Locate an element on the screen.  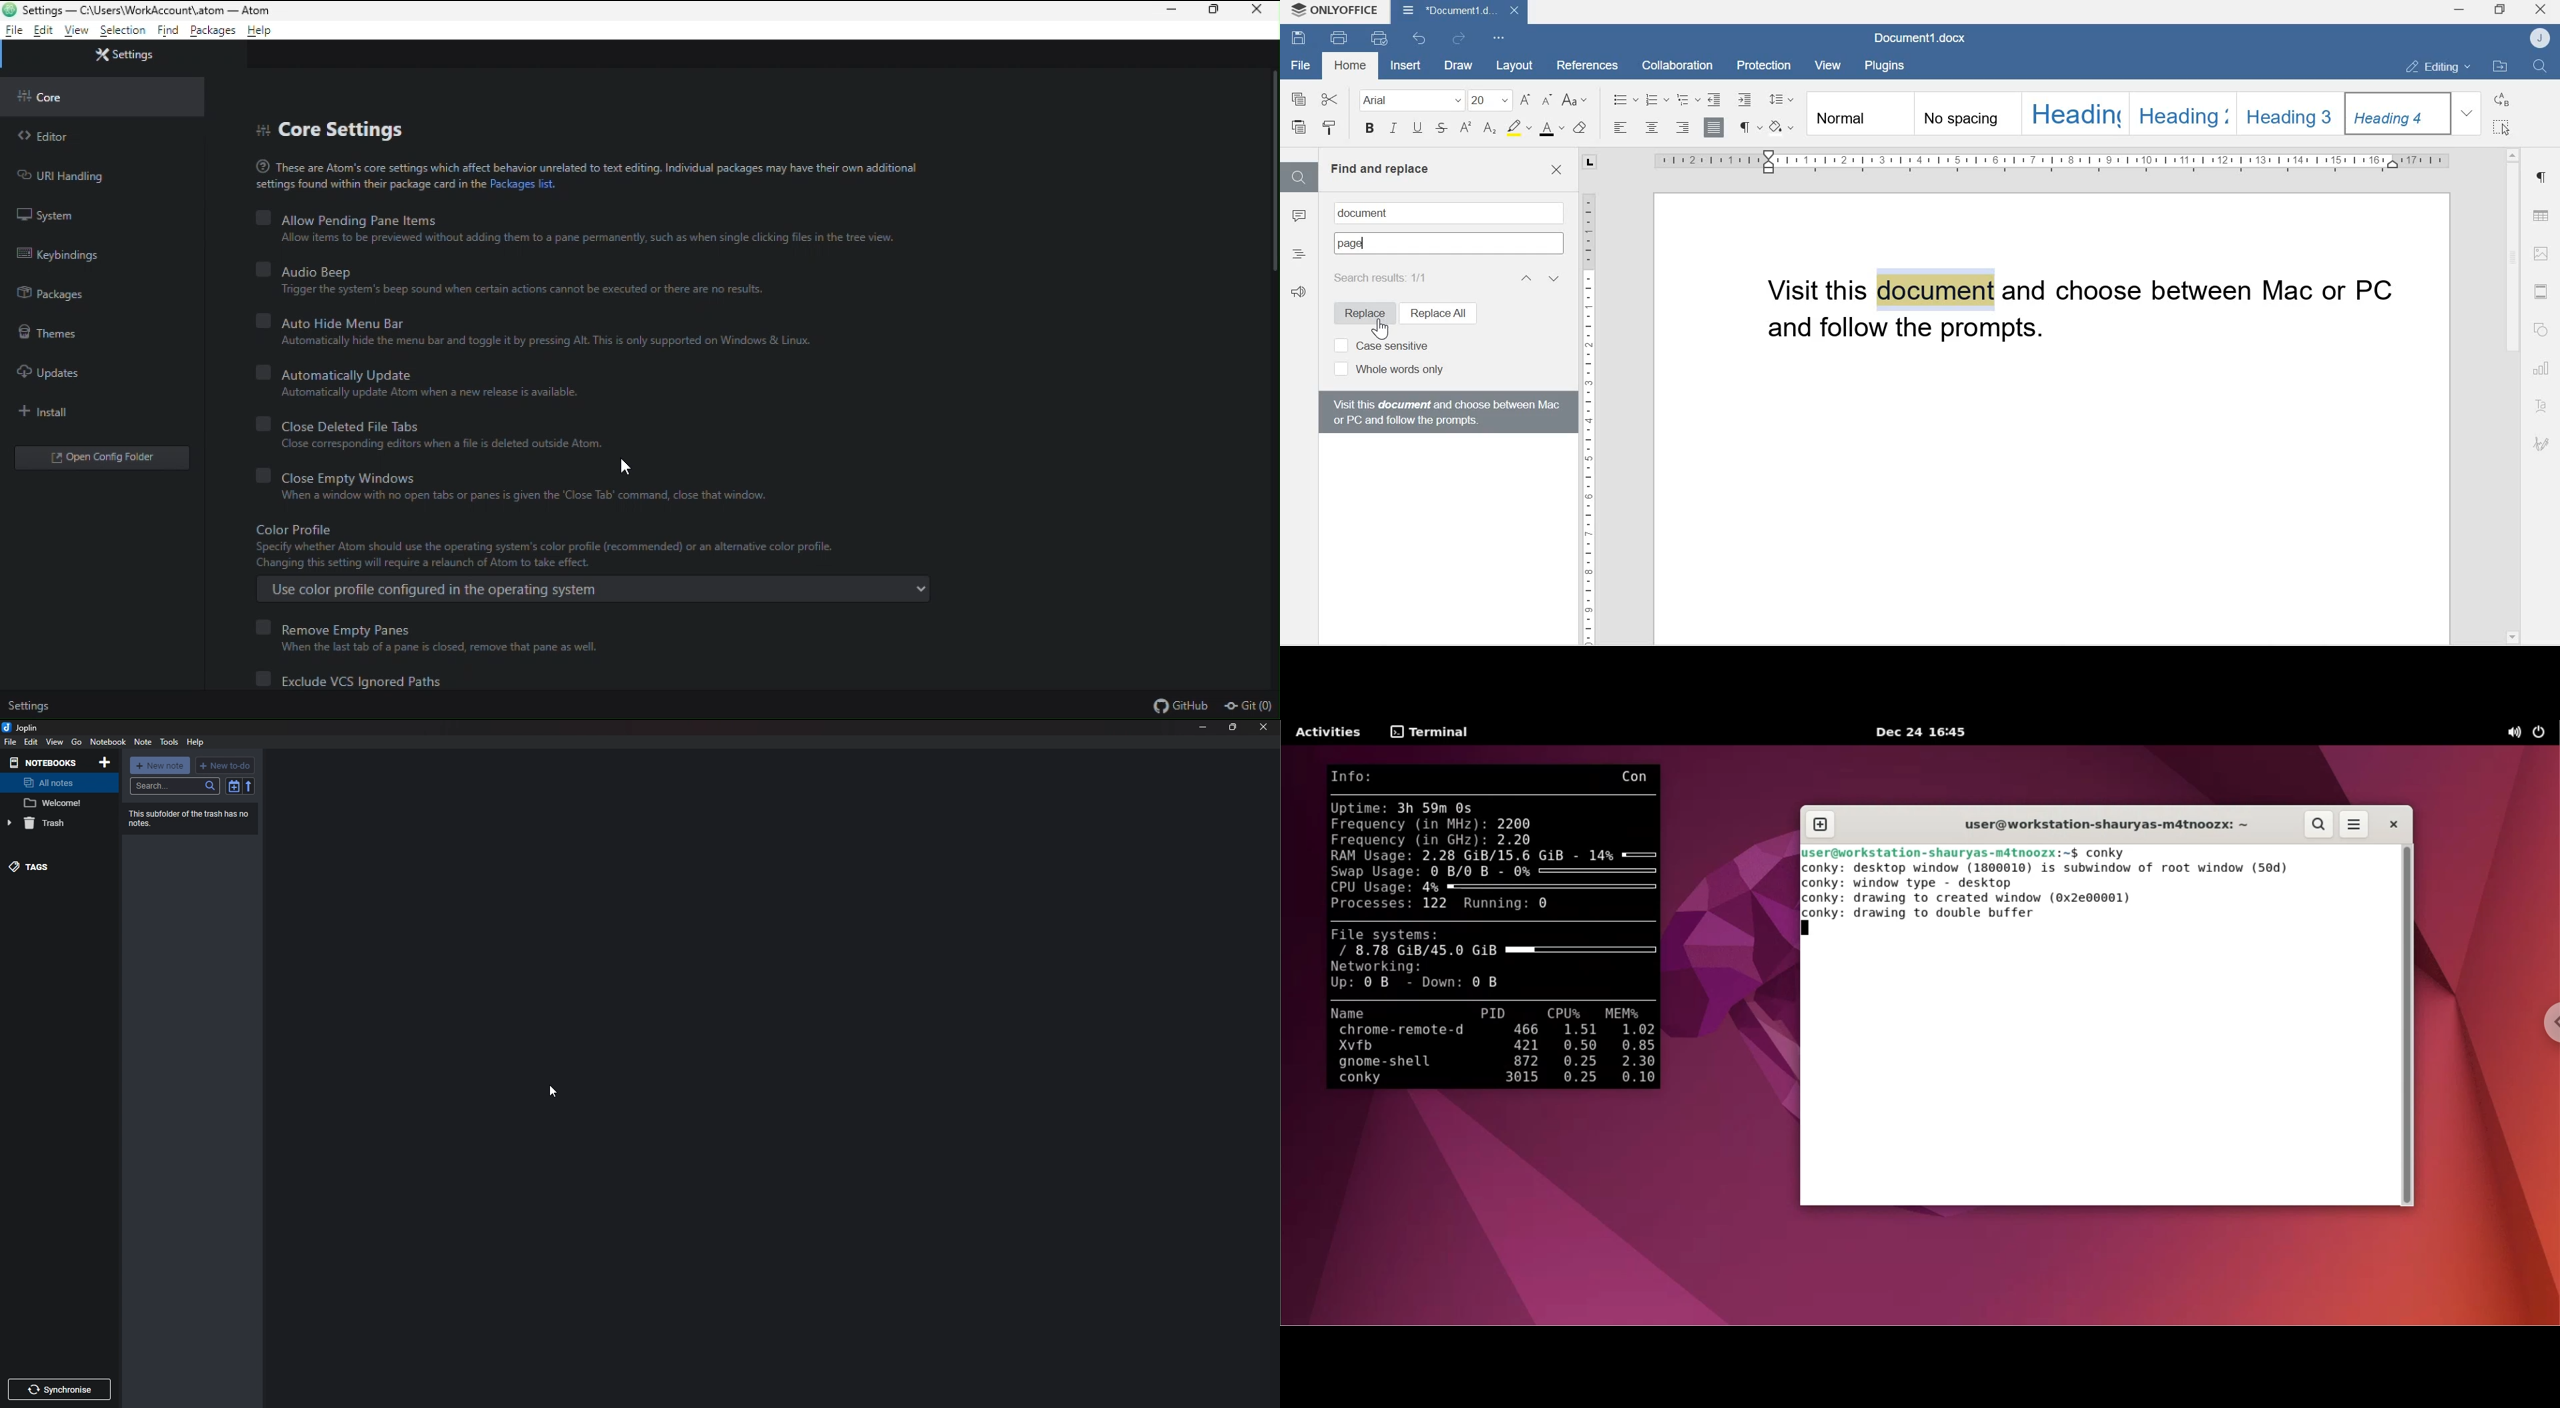
Add notebooks is located at coordinates (106, 761).